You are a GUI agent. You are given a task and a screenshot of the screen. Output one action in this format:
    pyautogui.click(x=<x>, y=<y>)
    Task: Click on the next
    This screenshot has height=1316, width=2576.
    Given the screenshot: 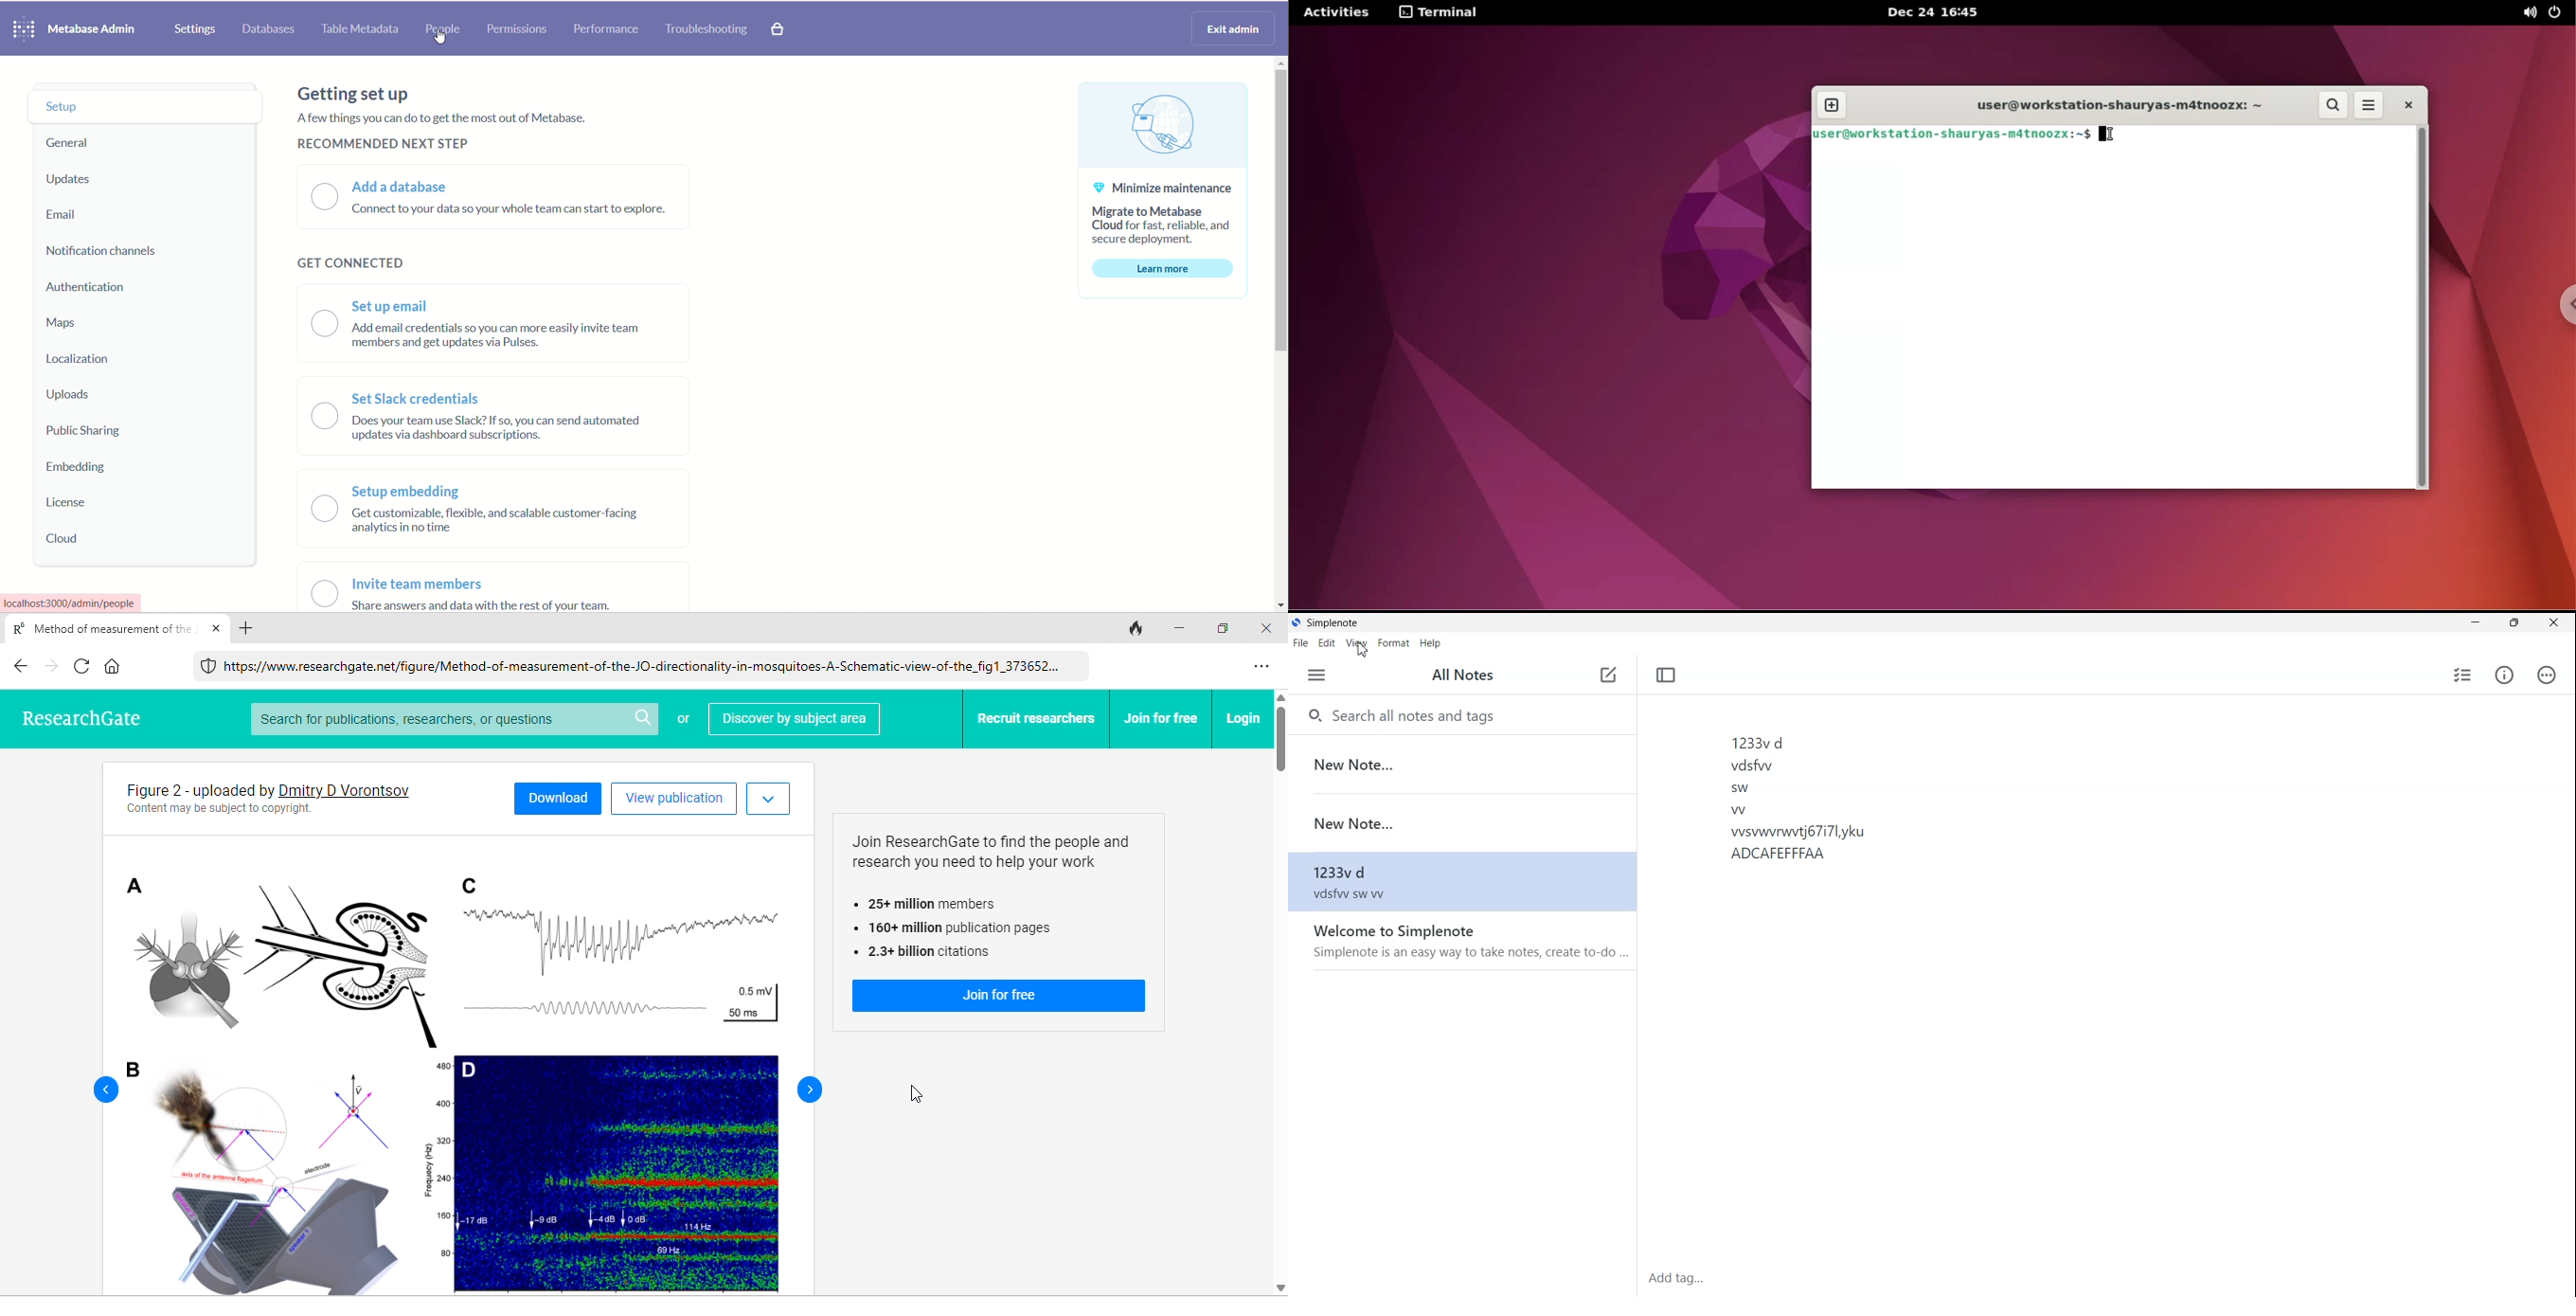 What is the action you would take?
    pyautogui.click(x=811, y=1090)
    